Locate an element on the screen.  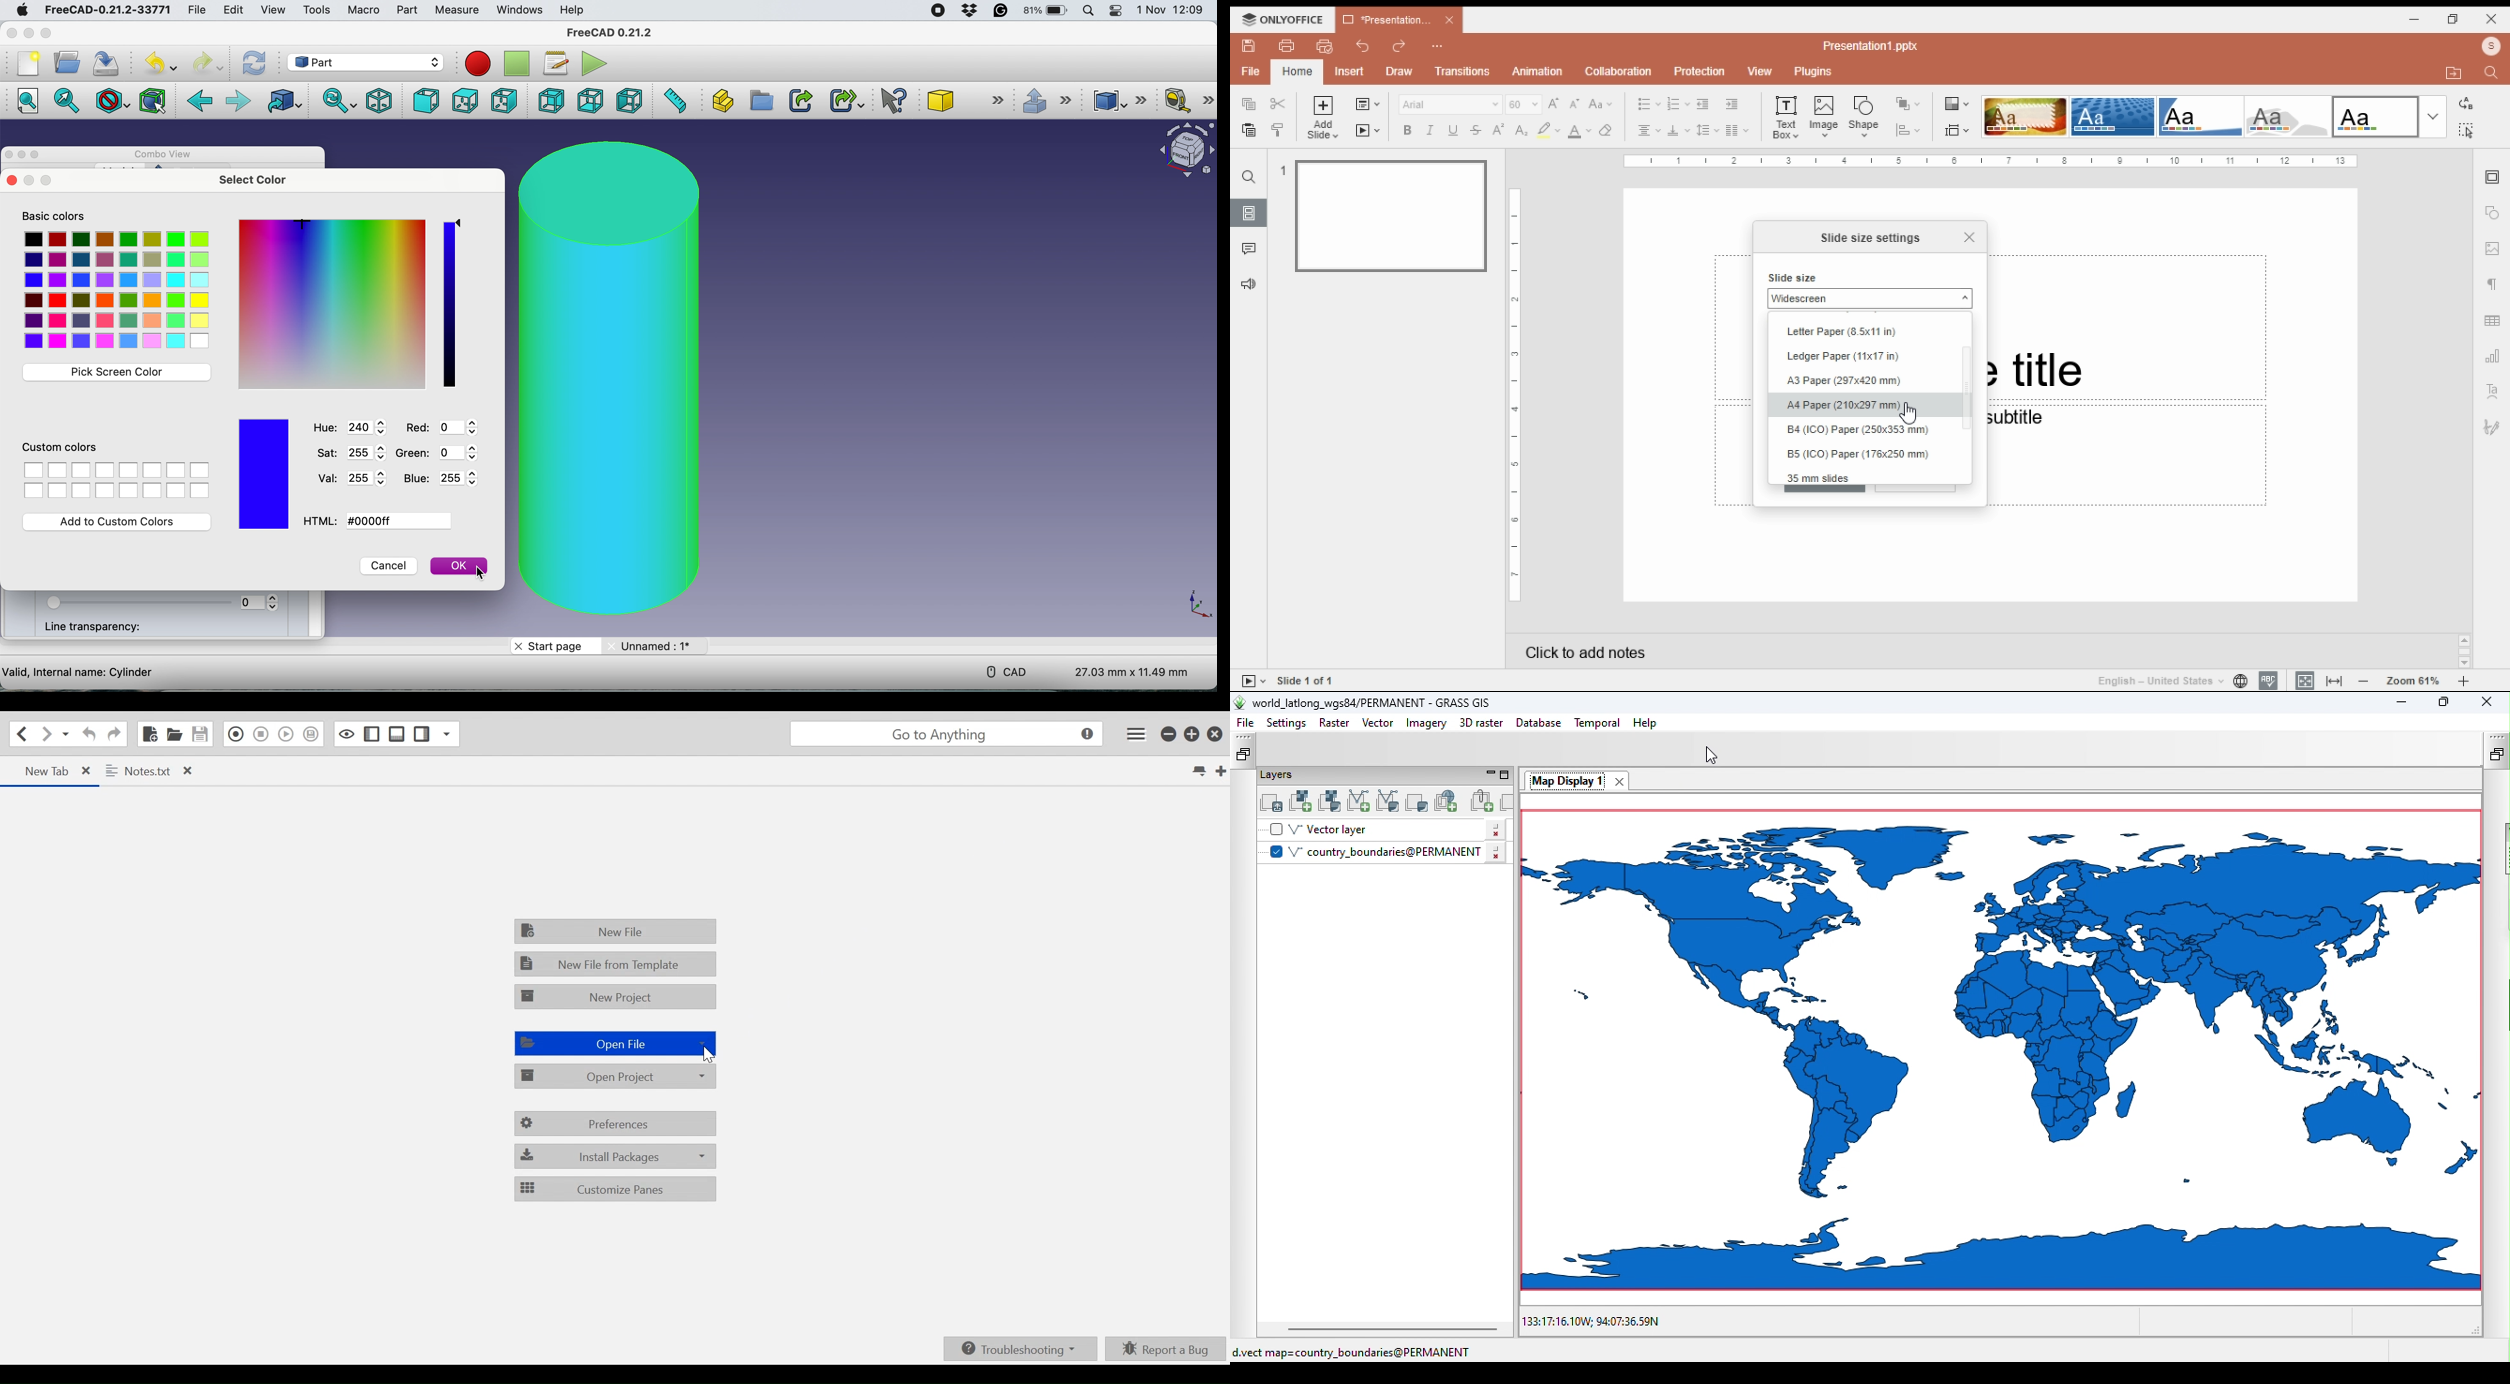
slide them option is located at coordinates (2025, 116).